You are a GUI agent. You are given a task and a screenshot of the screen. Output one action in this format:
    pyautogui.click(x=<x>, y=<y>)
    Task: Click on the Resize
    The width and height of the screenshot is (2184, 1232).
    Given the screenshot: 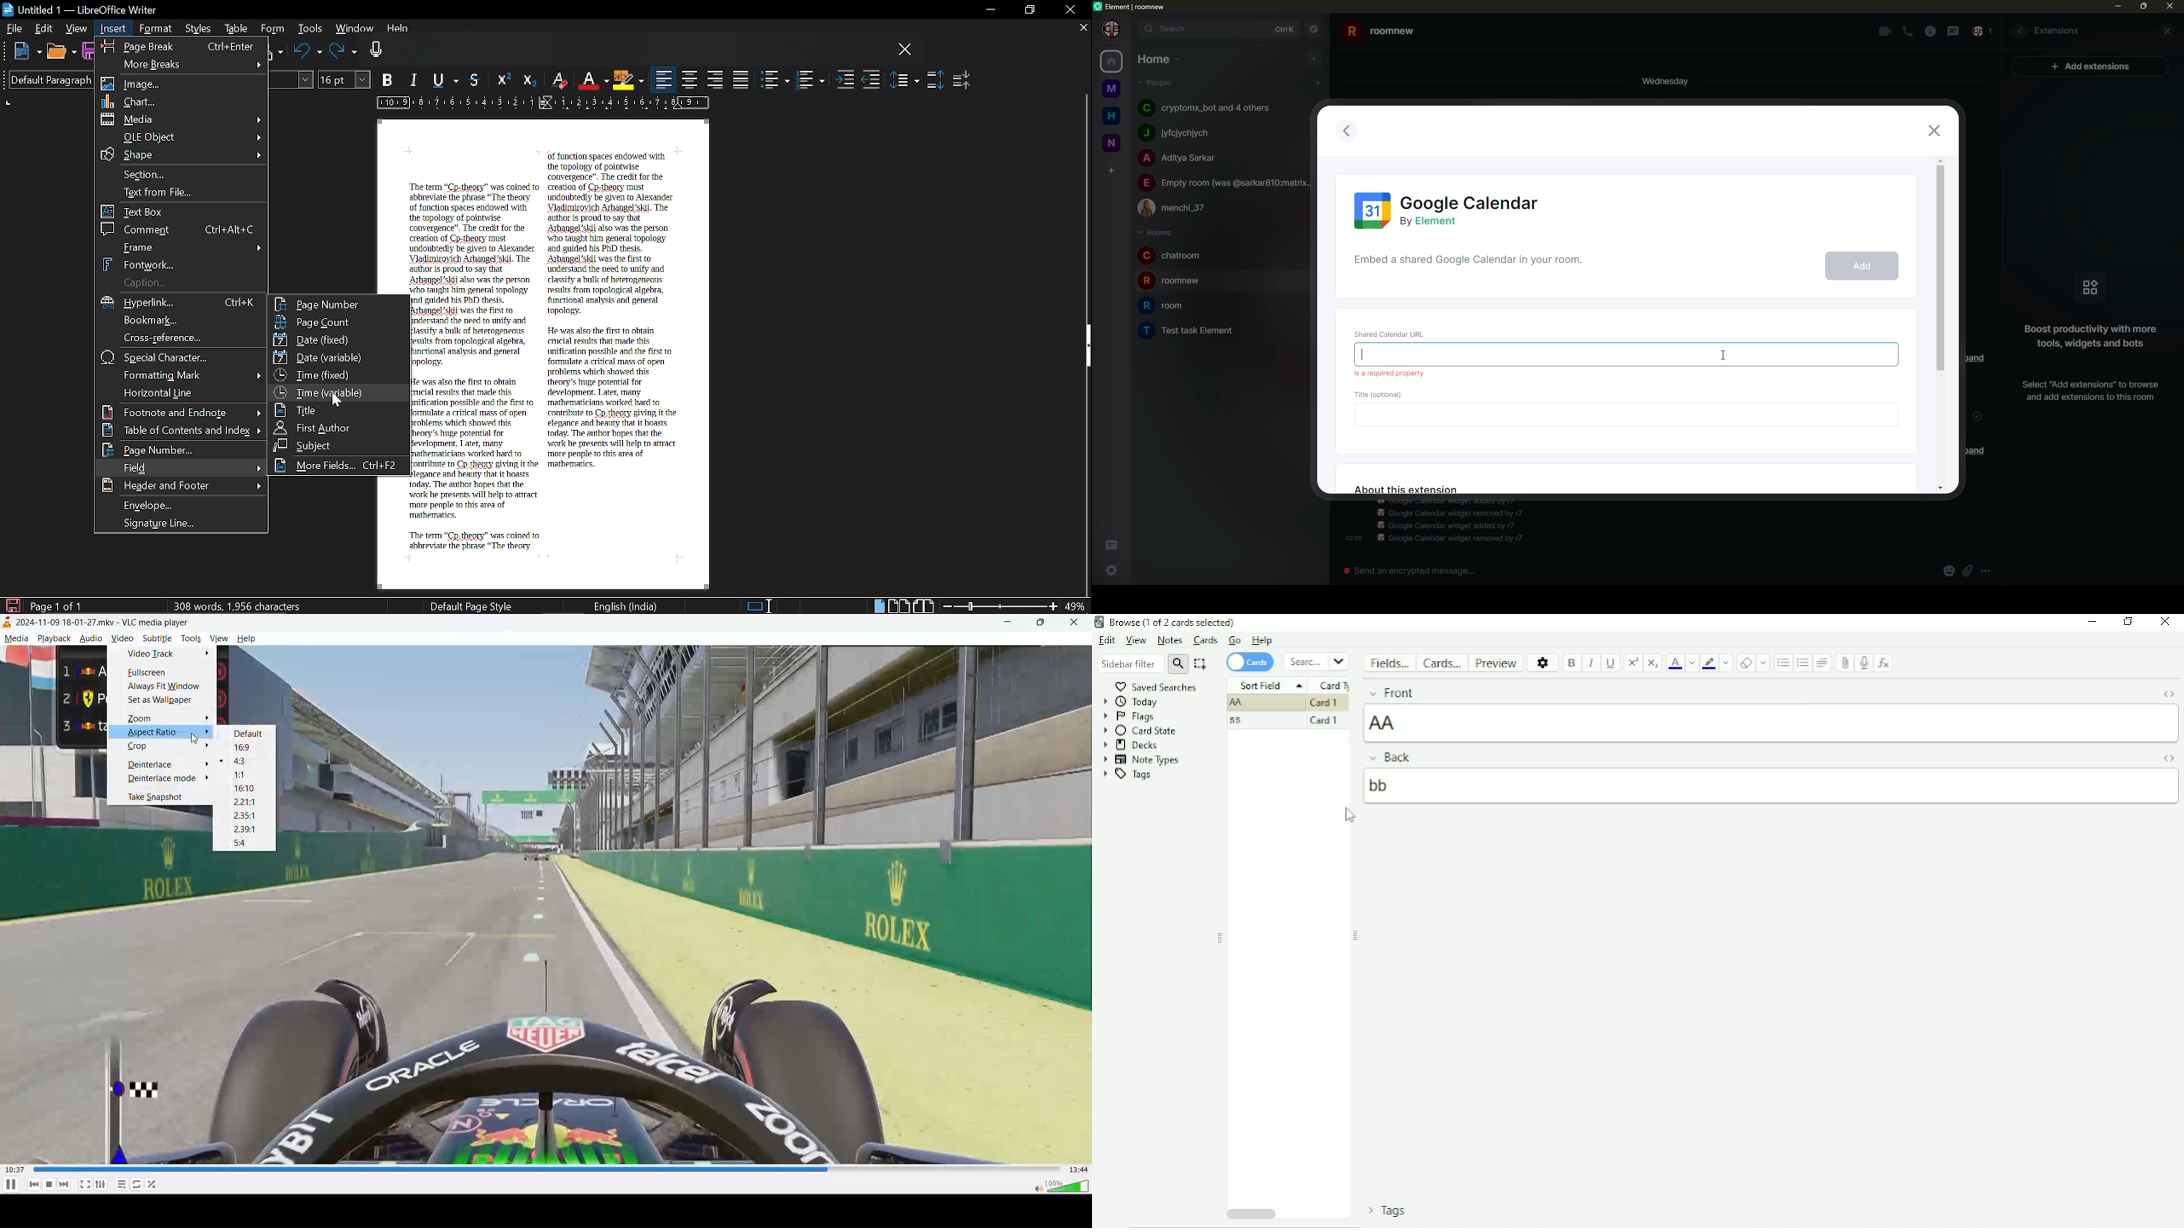 What is the action you would take?
    pyautogui.click(x=1220, y=939)
    